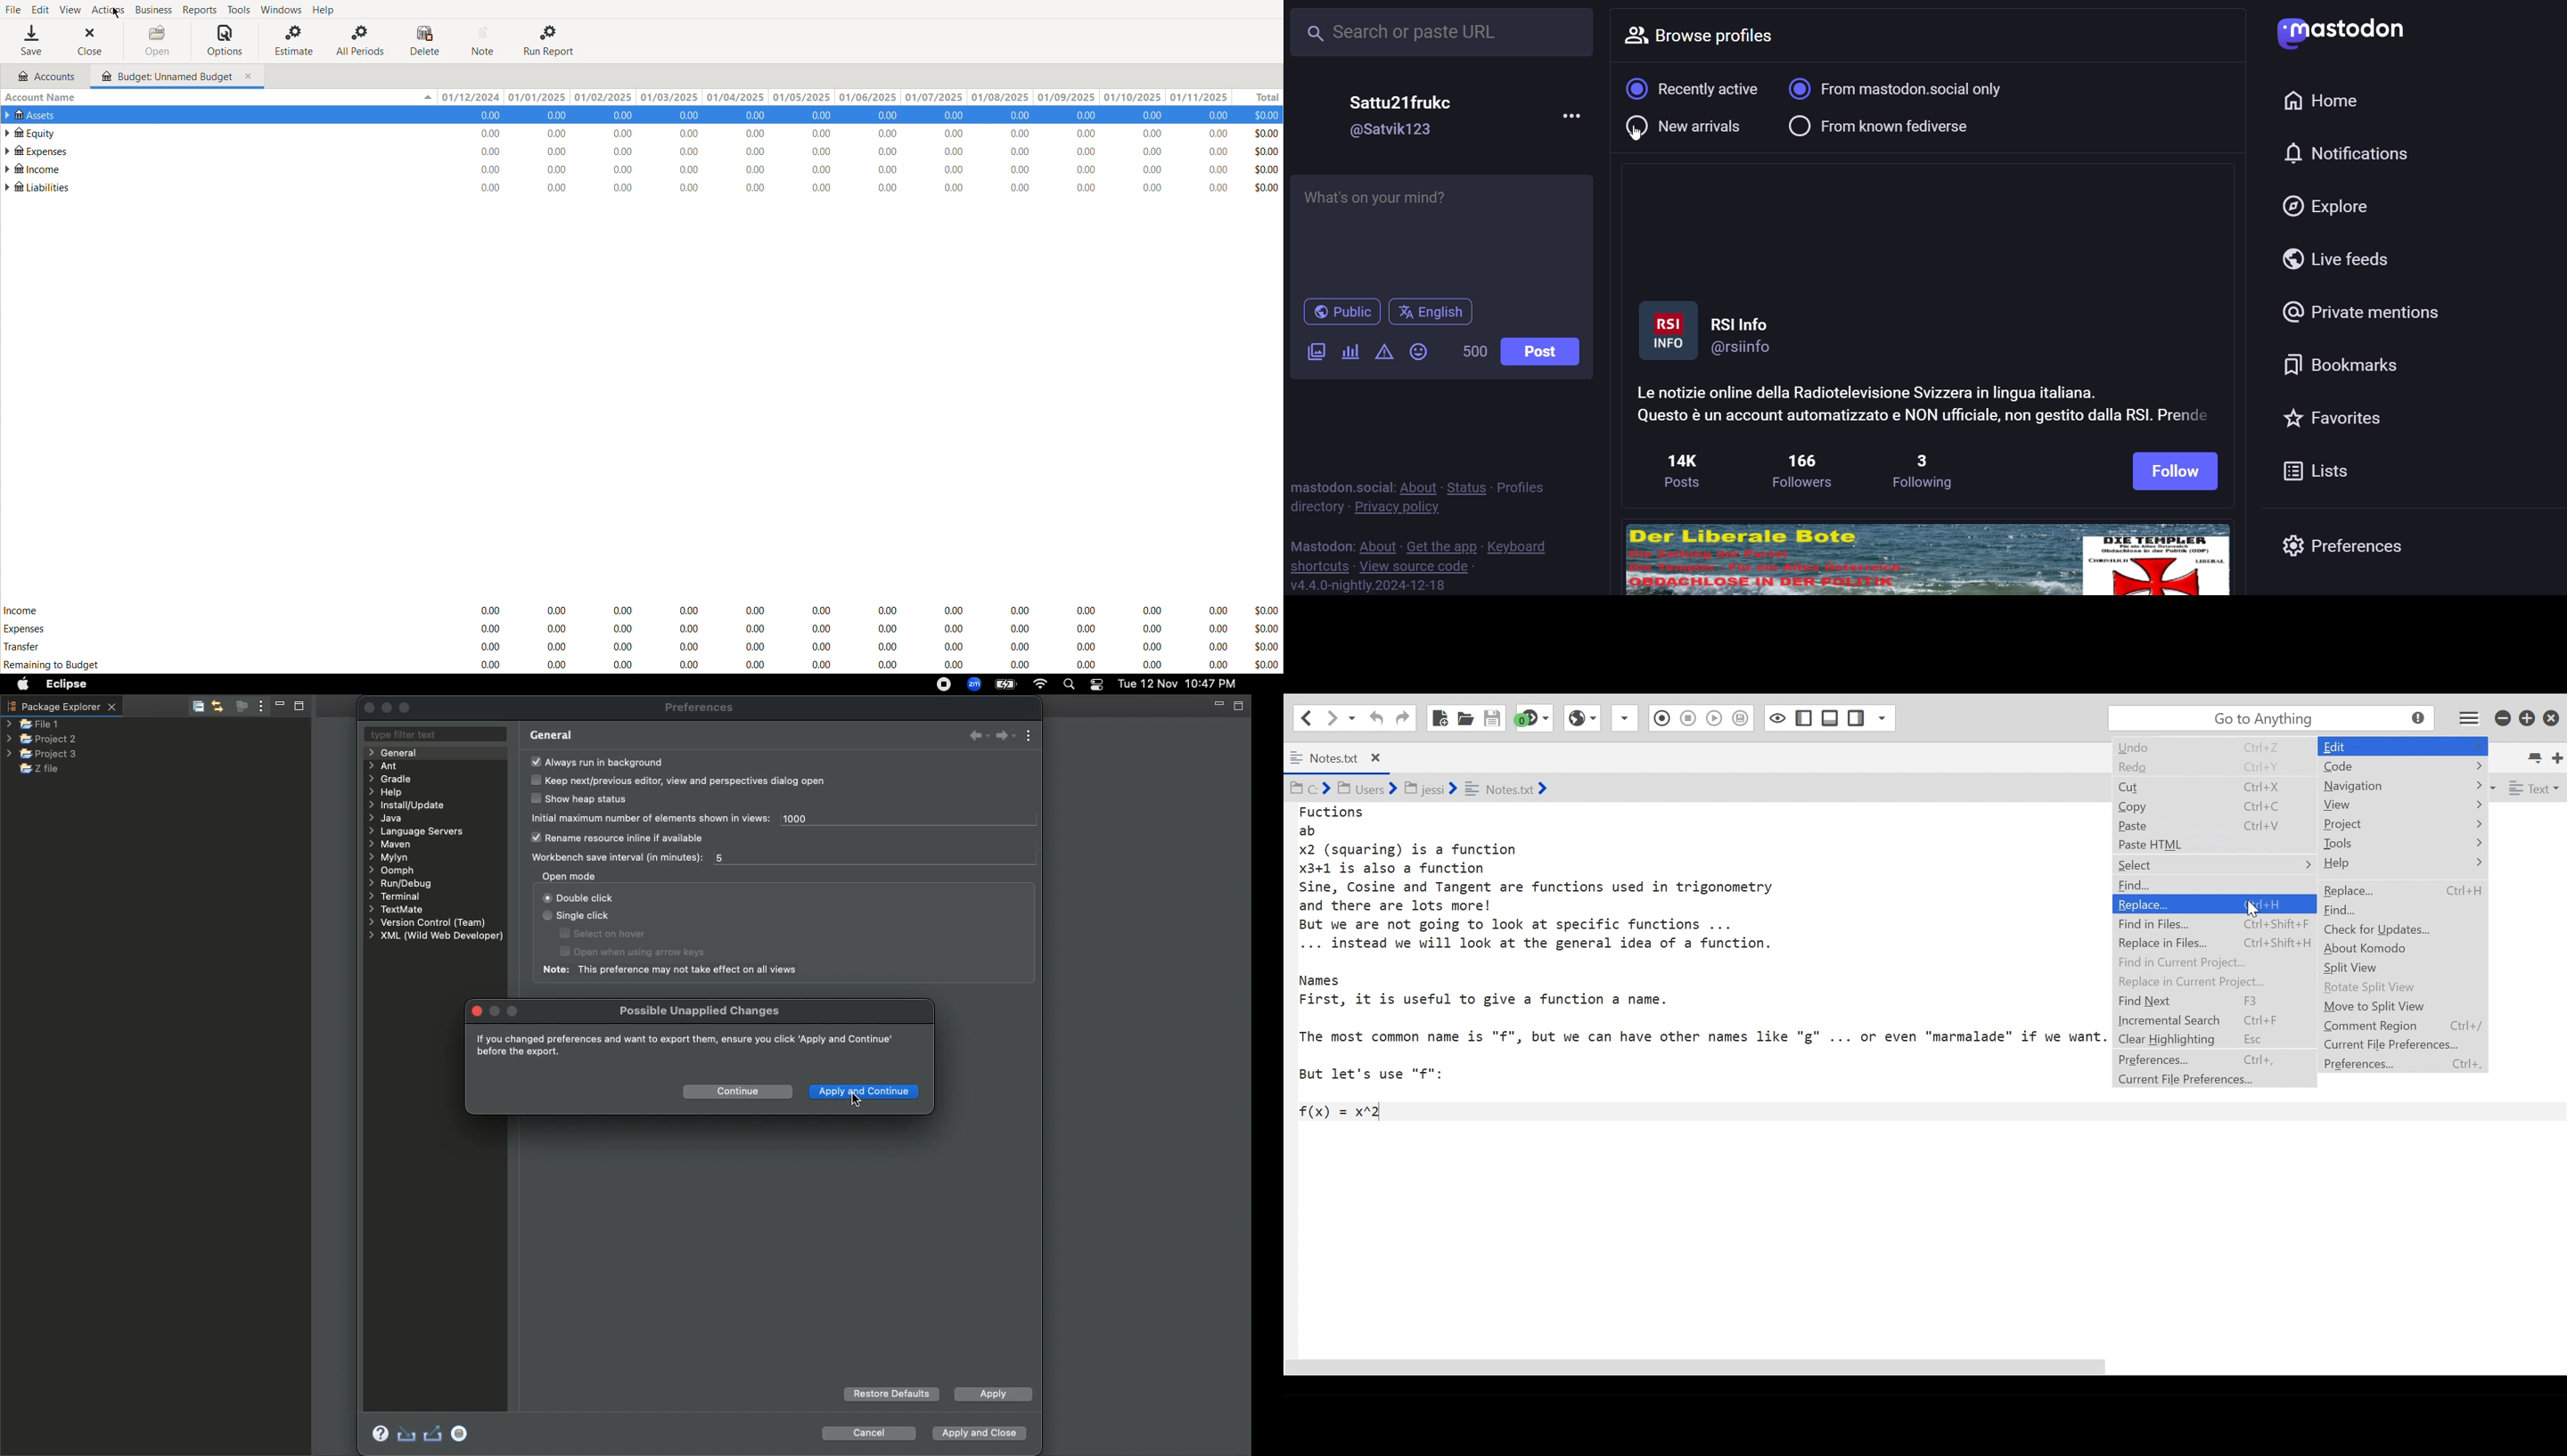  I want to click on Cancel, so click(868, 1433).